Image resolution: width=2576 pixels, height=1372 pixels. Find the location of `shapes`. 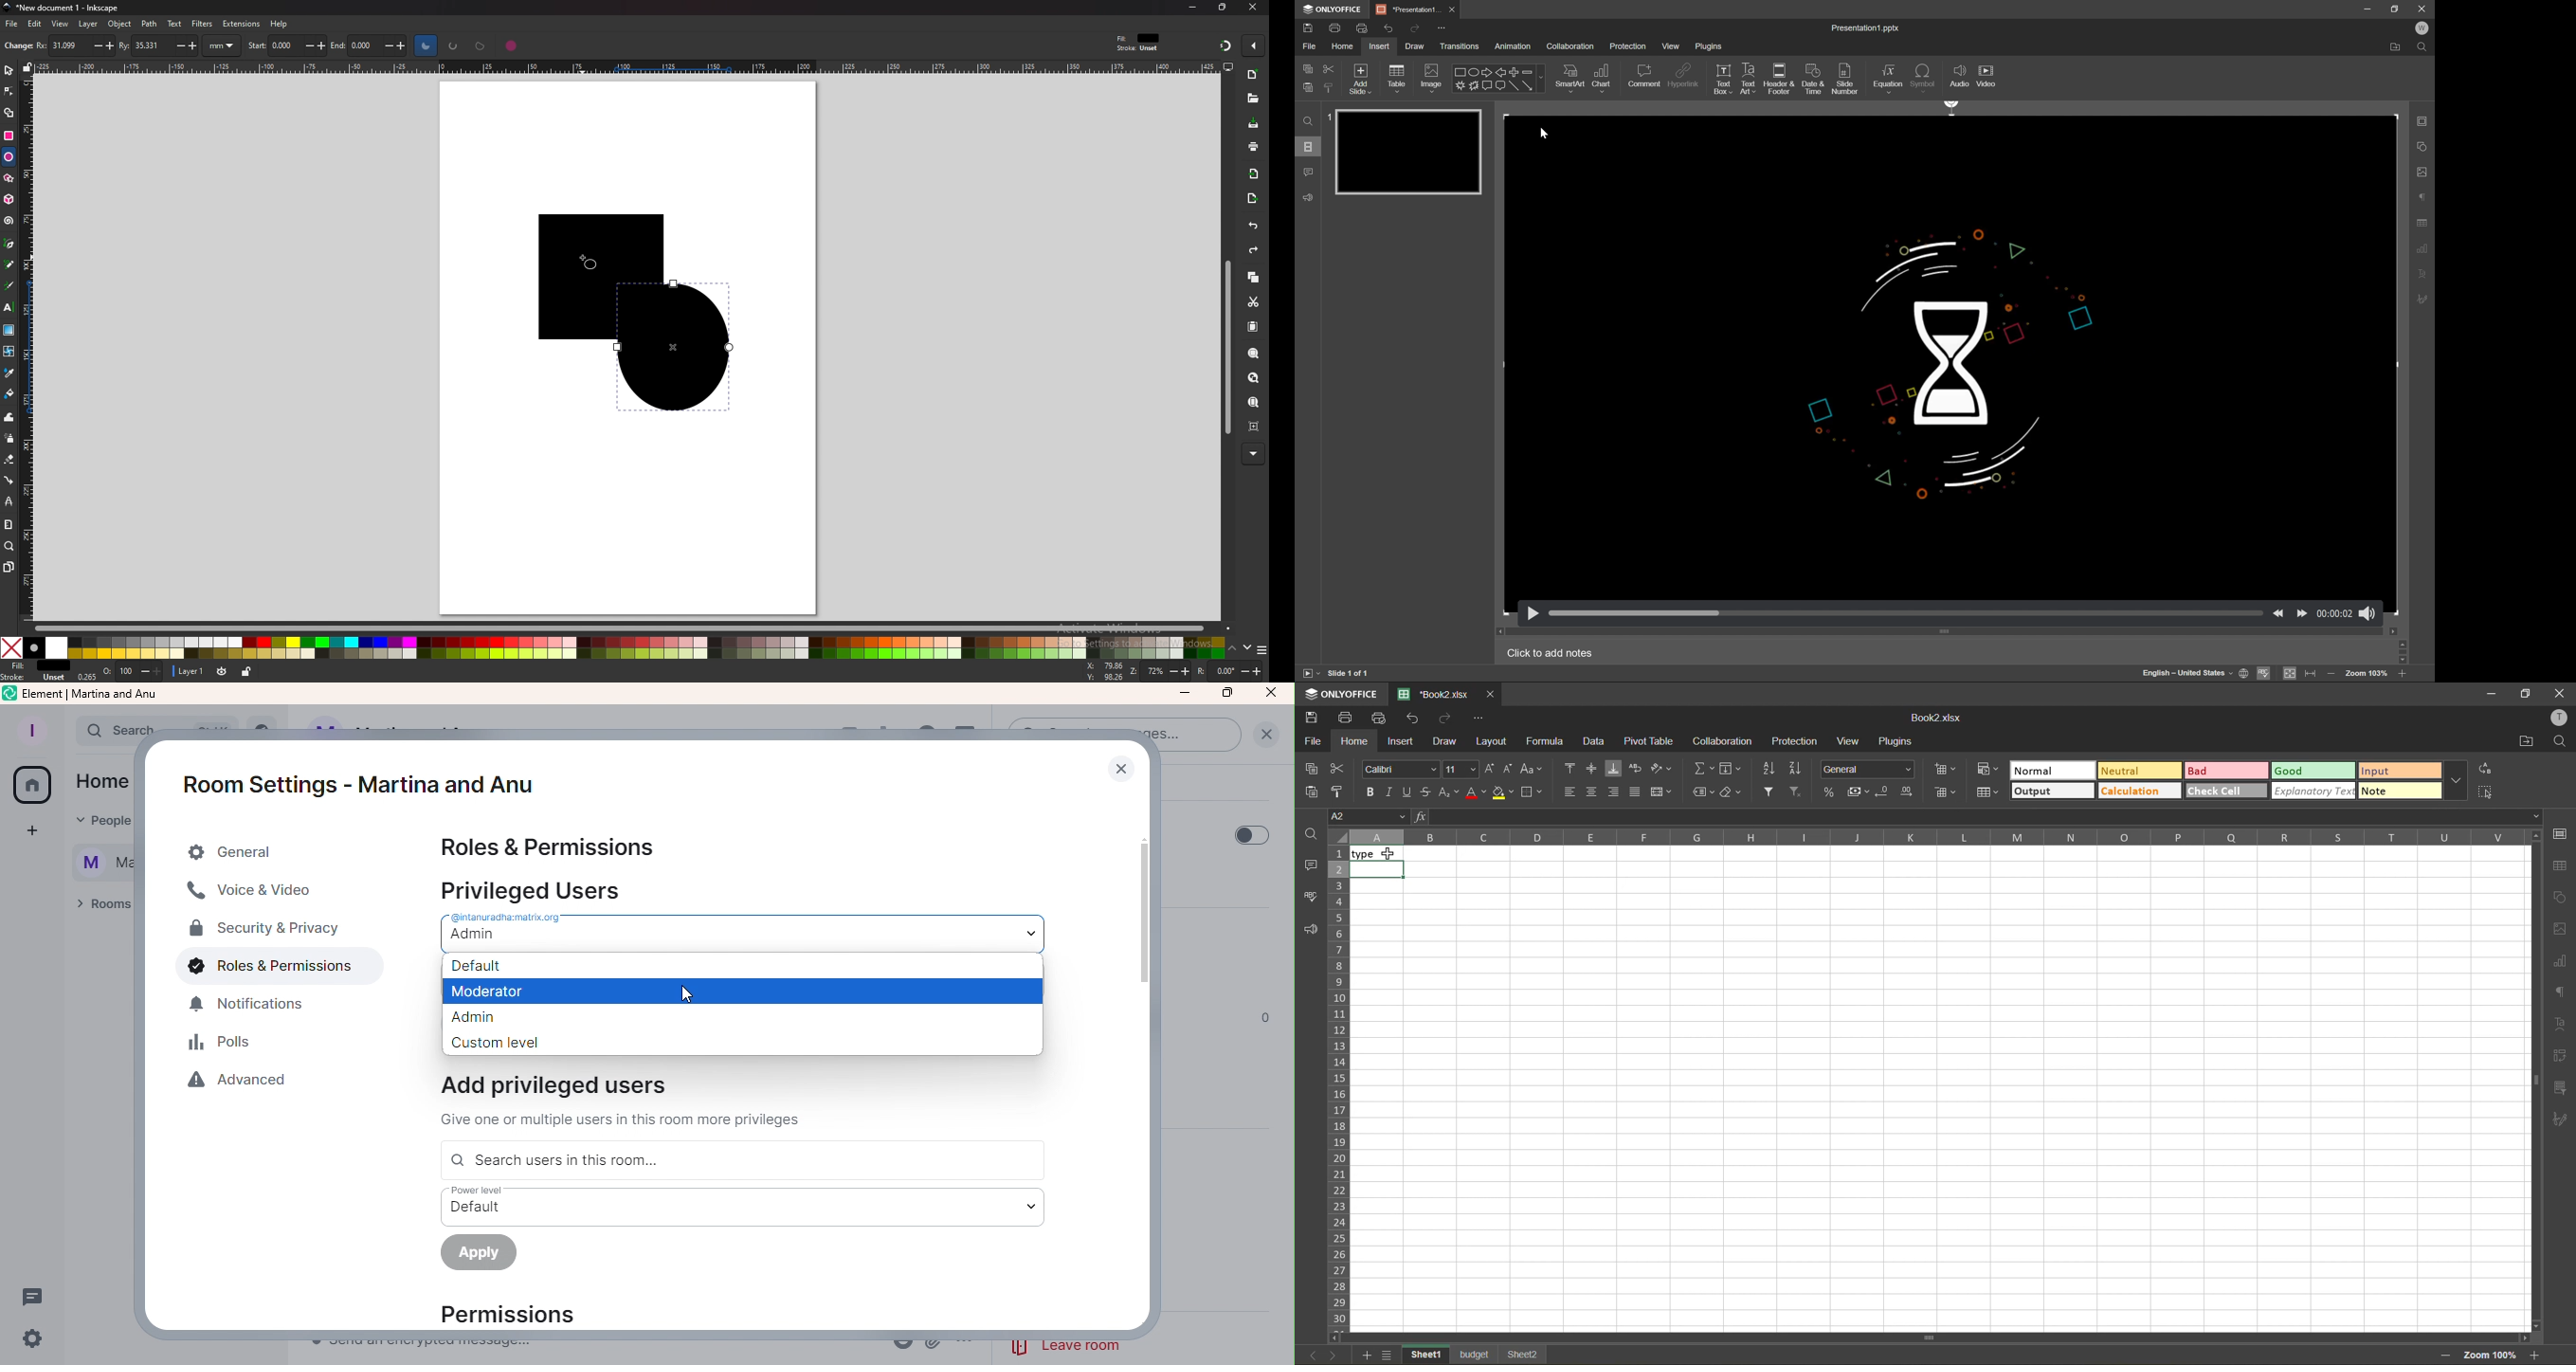

shapes is located at coordinates (2562, 900).